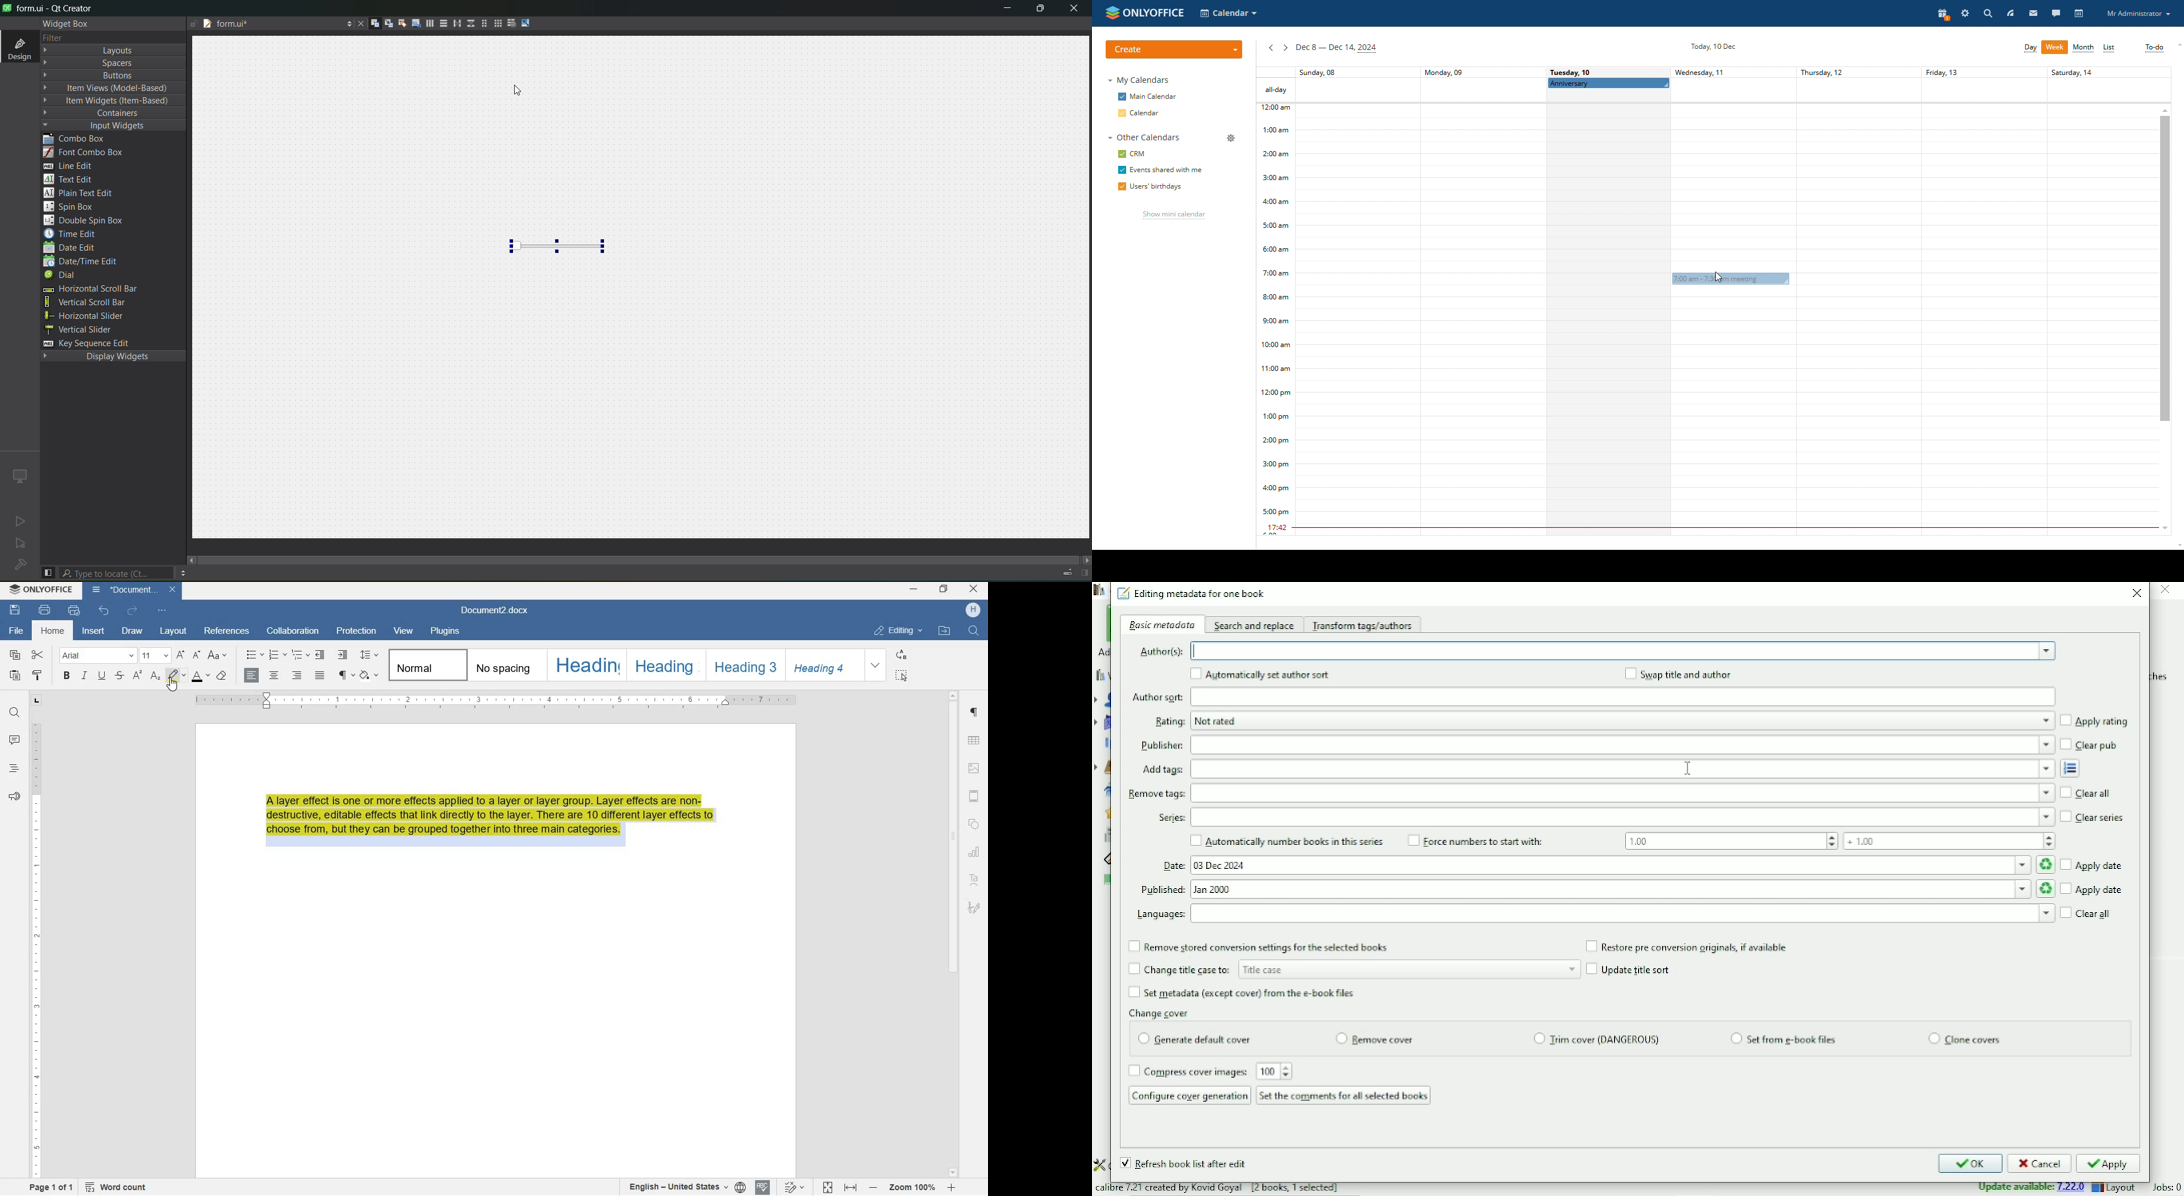 The width and height of the screenshot is (2184, 1204). I want to click on schedule for a day, so click(1608, 321).